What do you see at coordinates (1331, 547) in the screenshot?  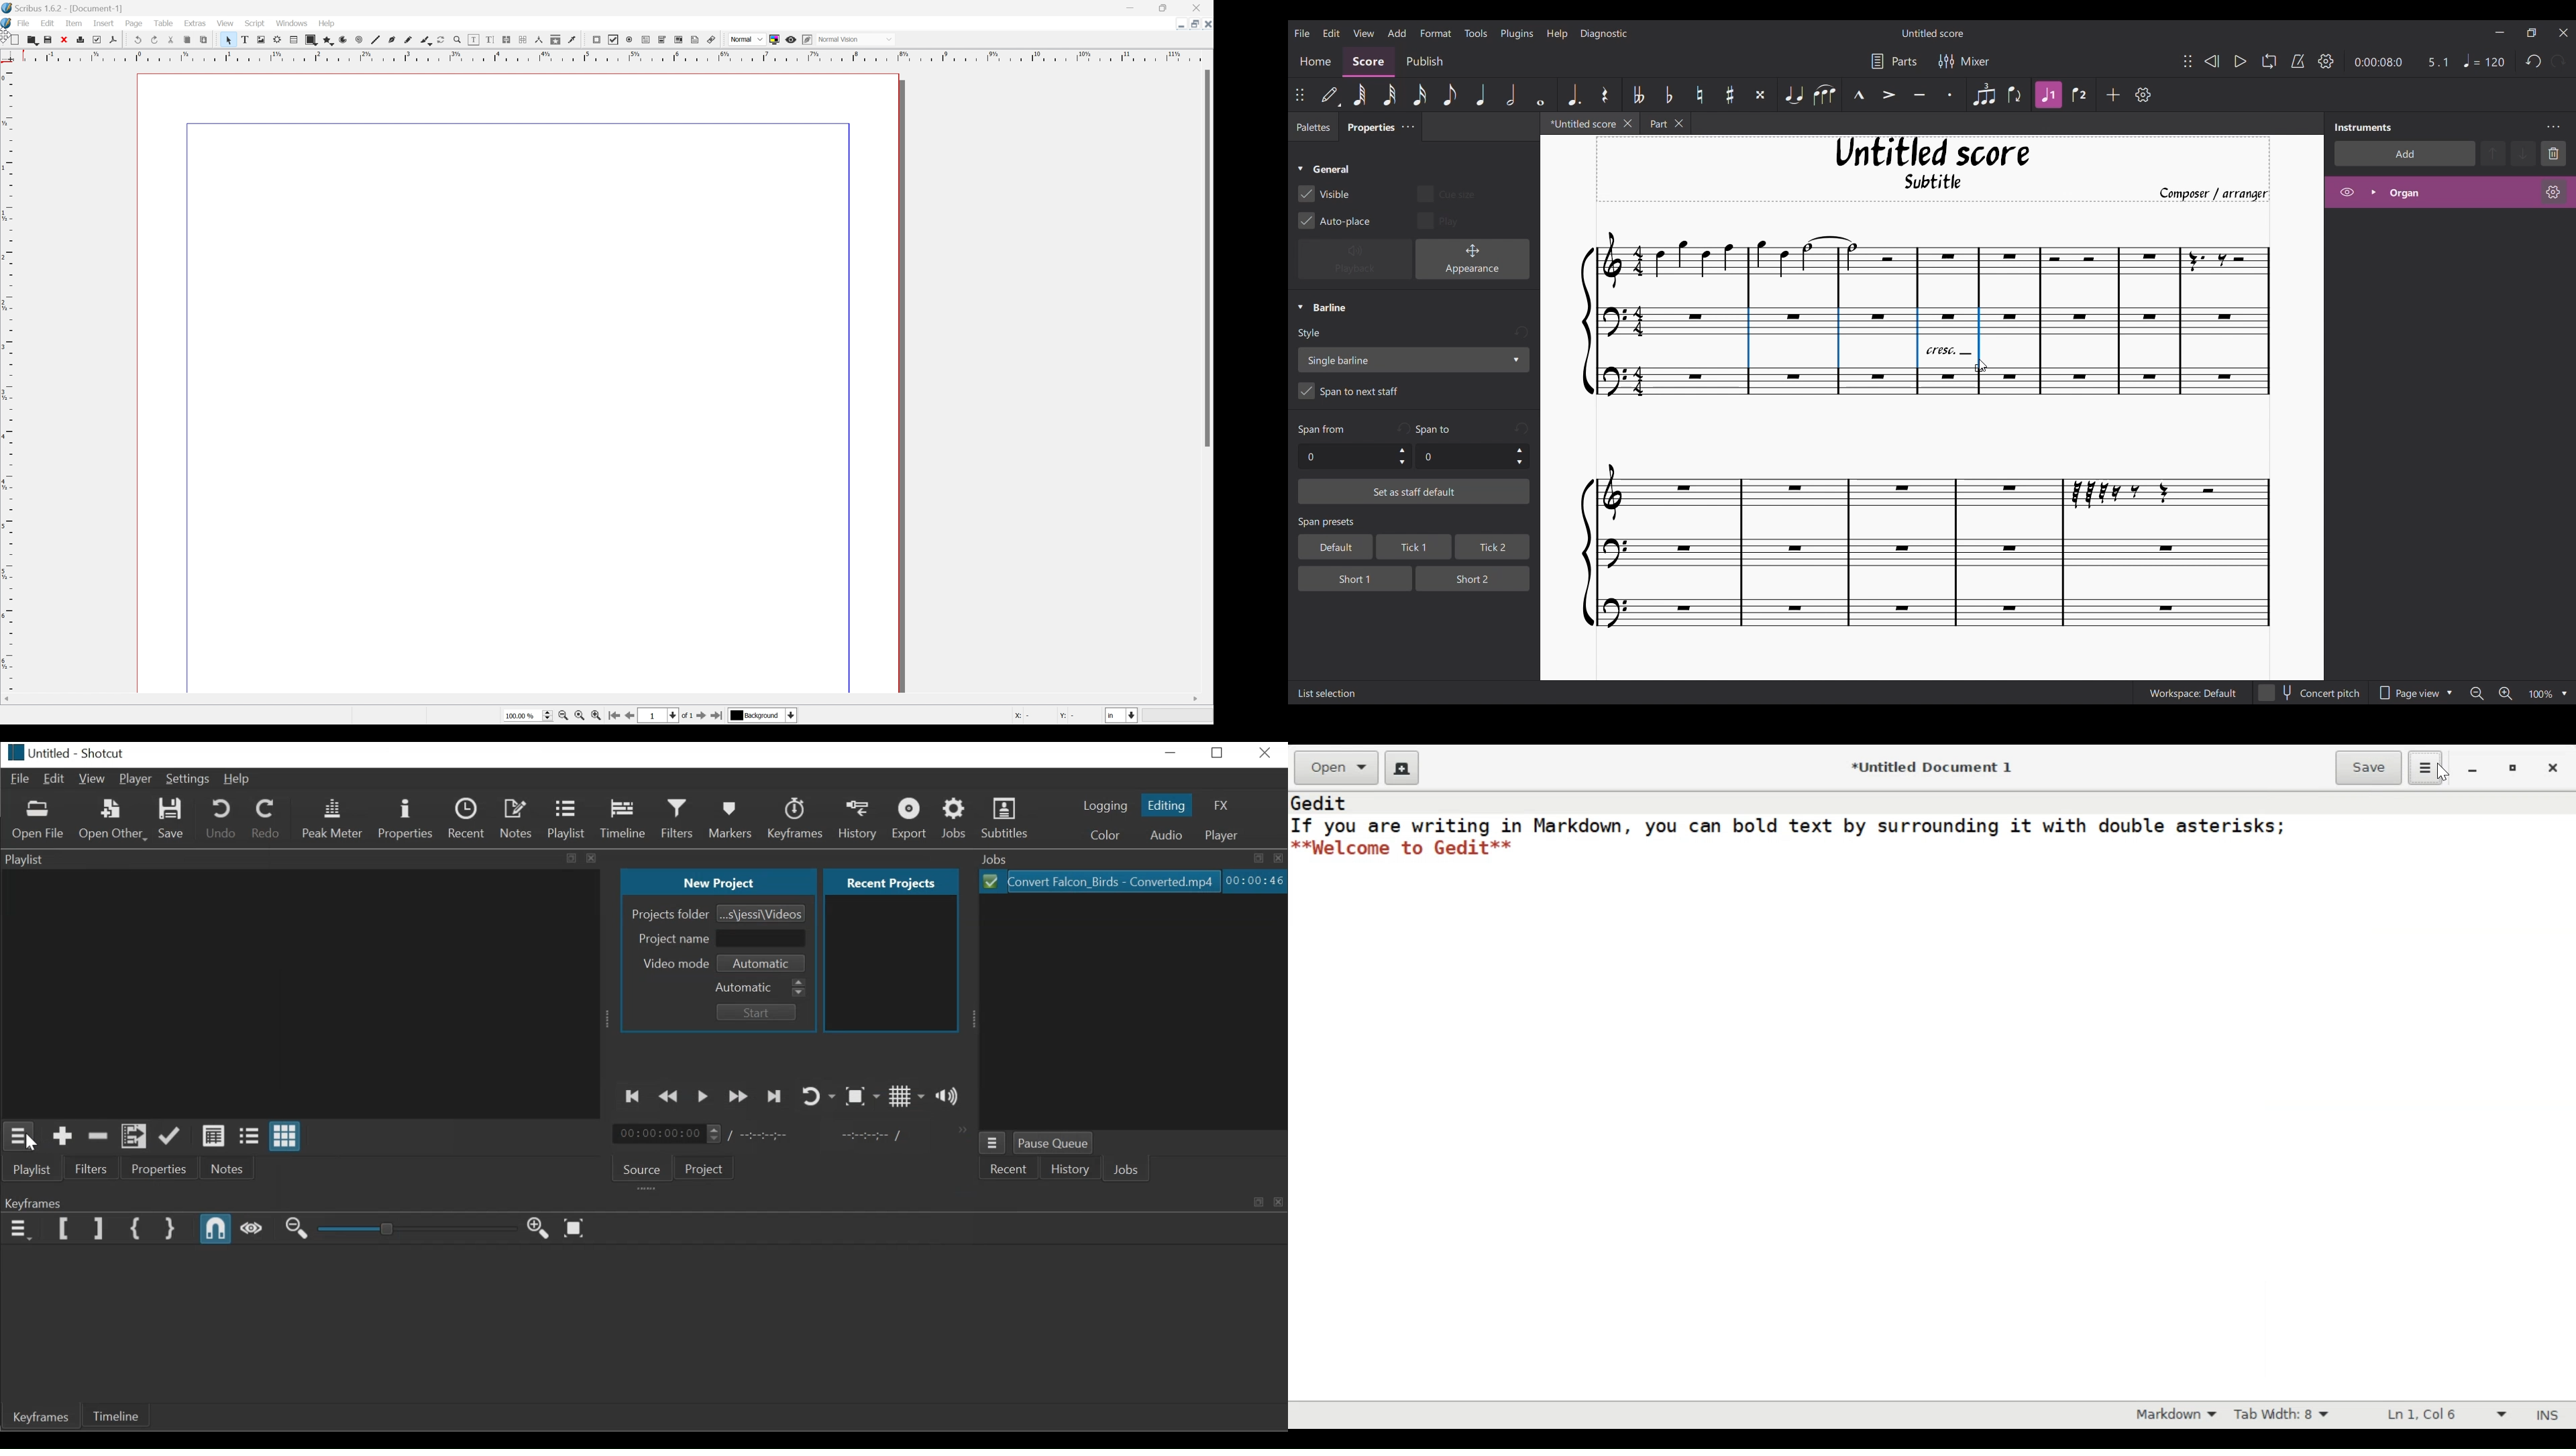 I see `default` at bounding box center [1331, 547].